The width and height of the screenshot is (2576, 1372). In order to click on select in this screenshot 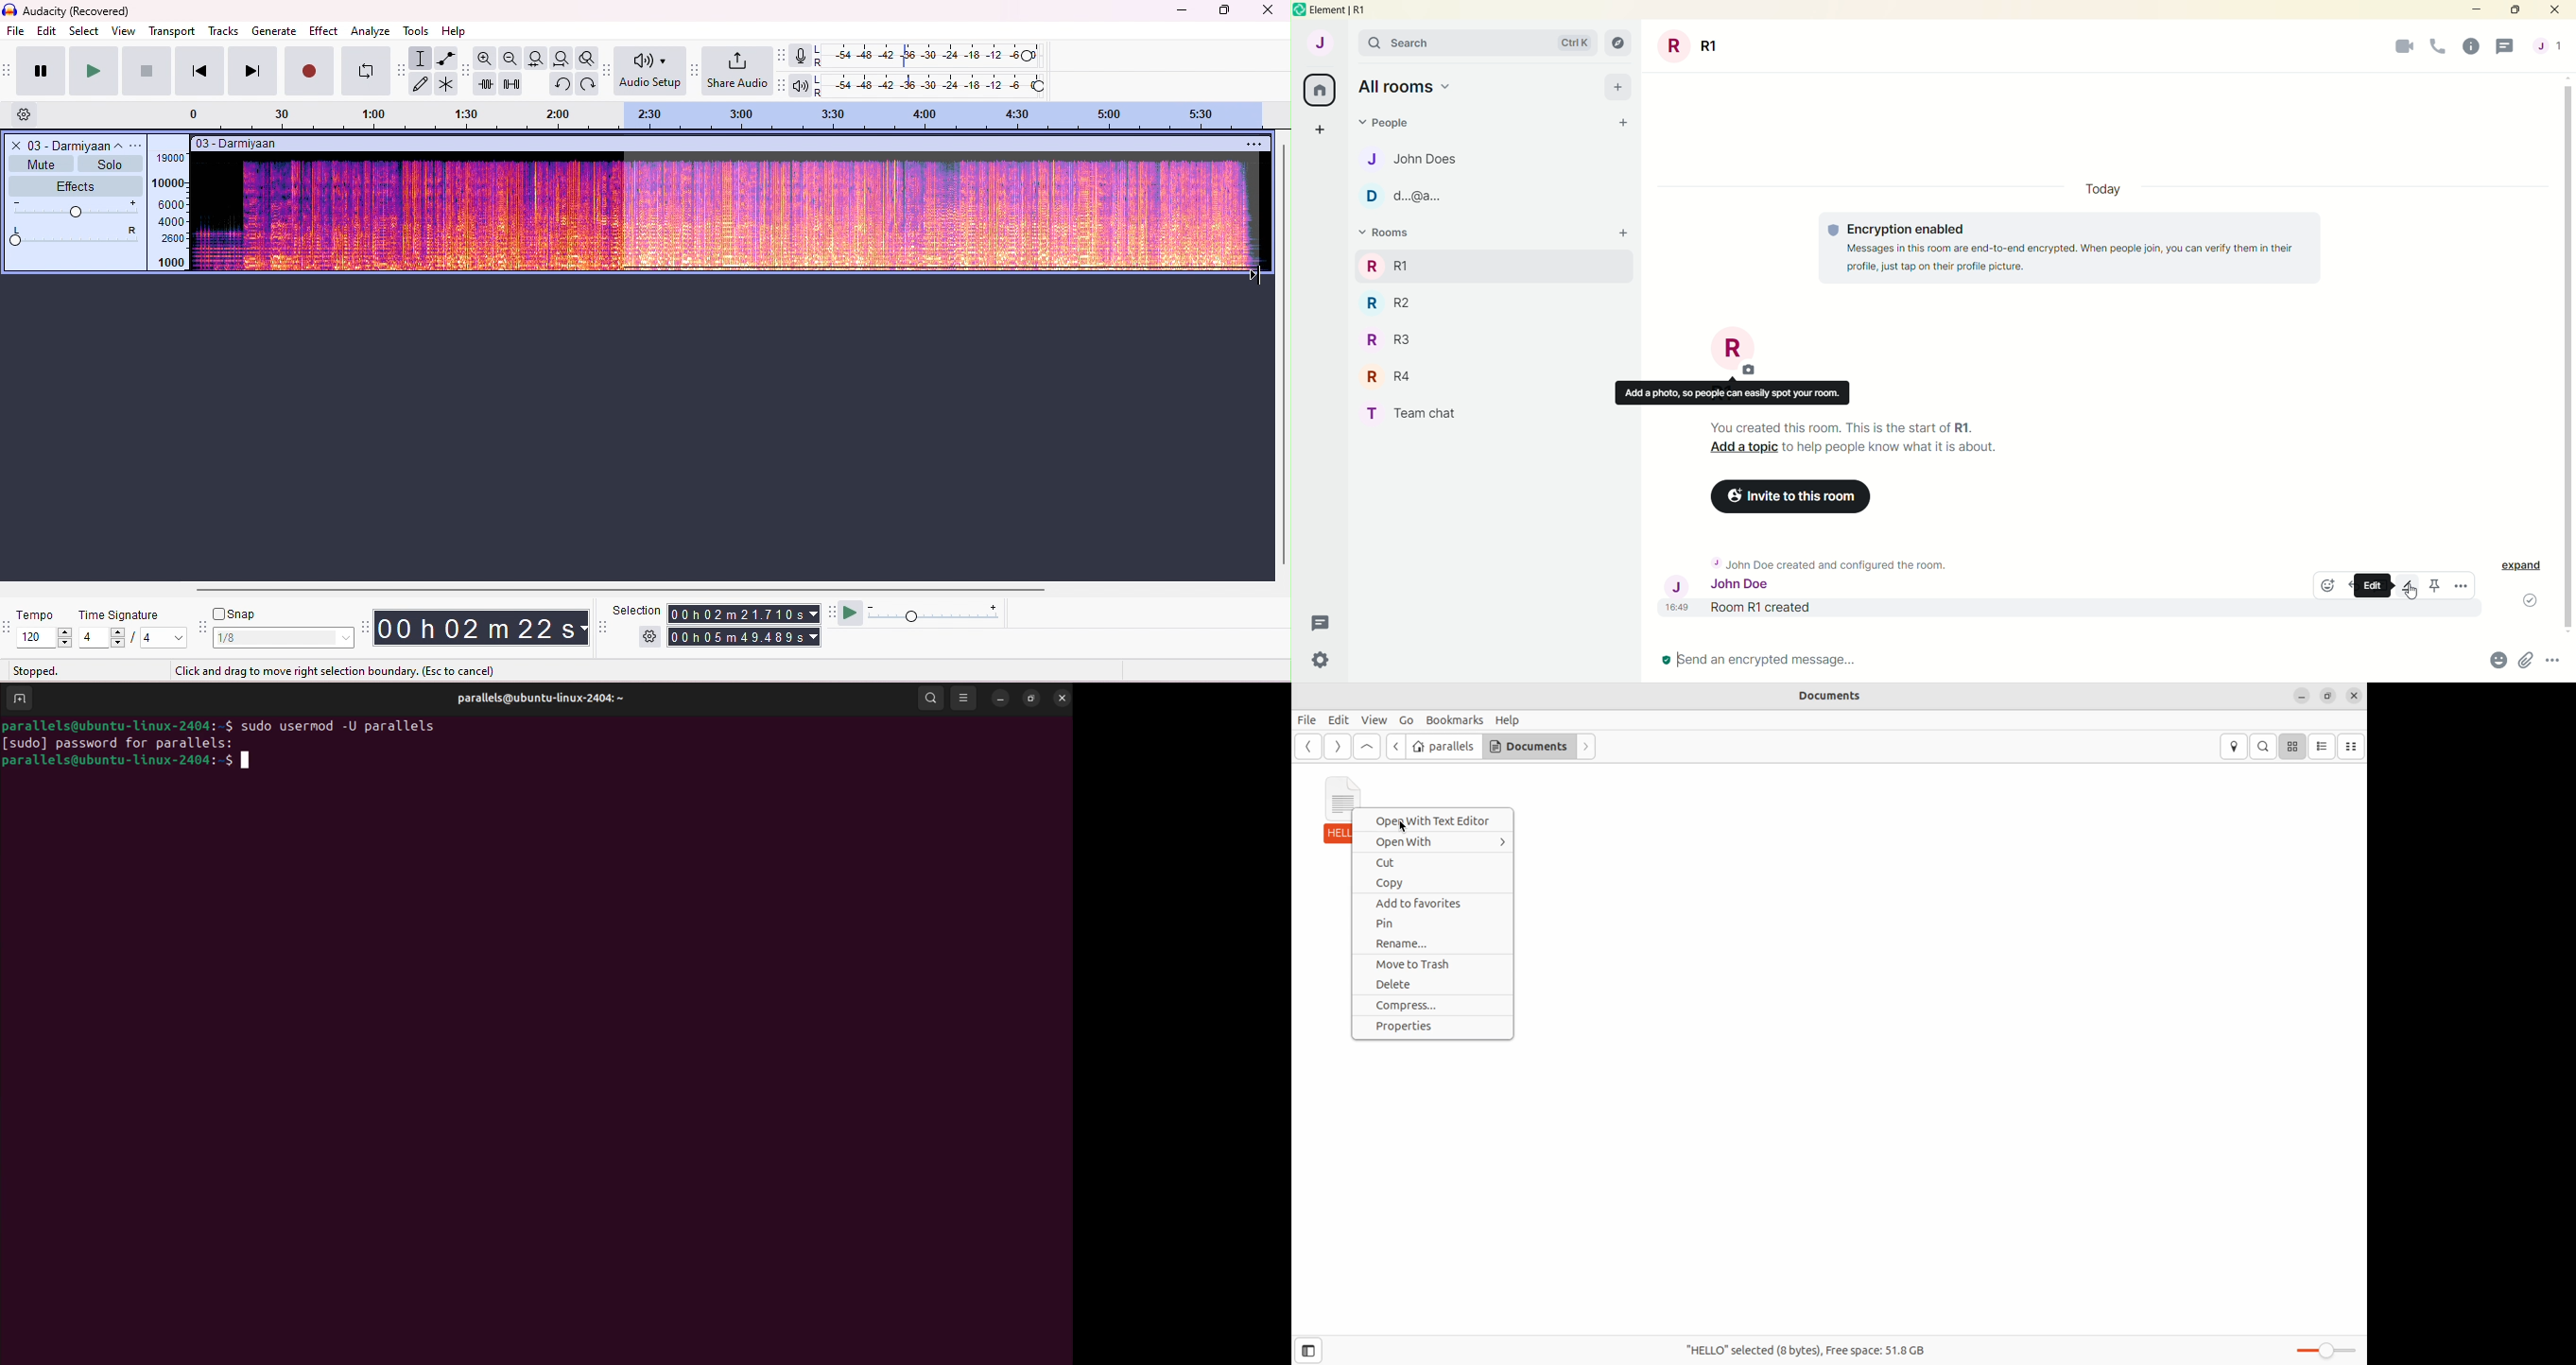, I will do `click(85, 30)`.